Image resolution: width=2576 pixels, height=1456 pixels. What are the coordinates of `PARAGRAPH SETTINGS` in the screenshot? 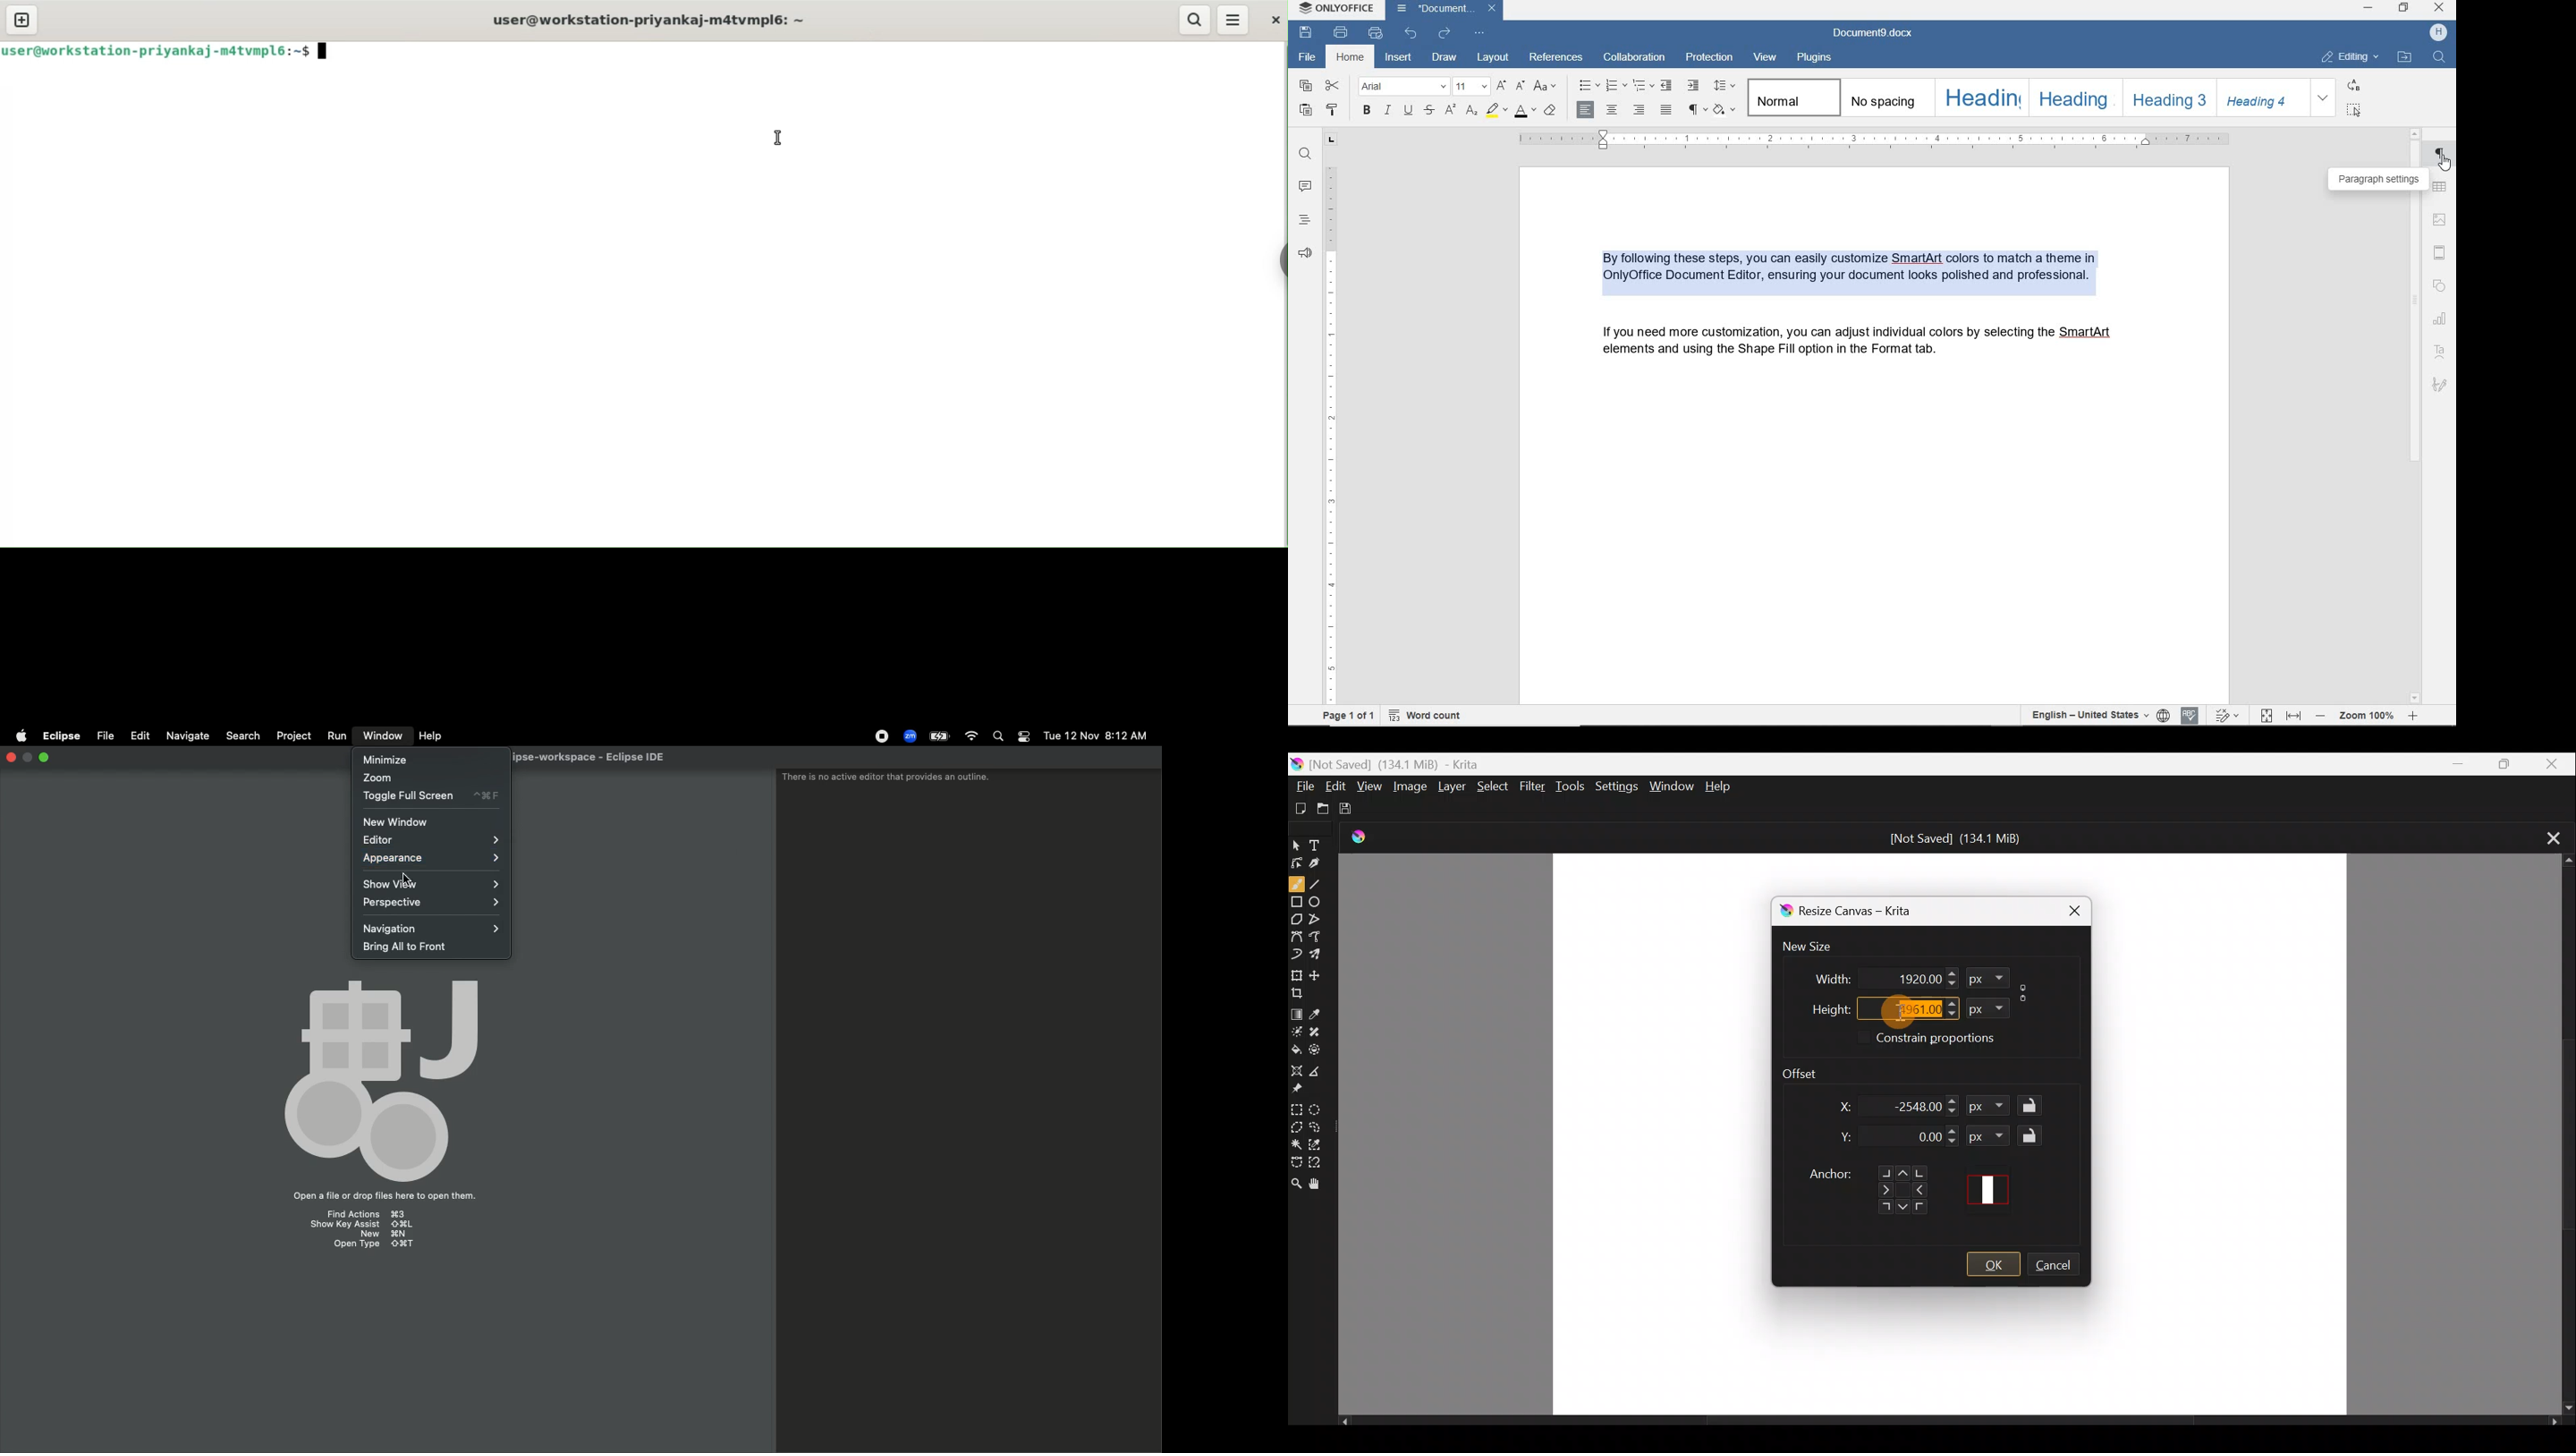 It's located at (2368, 181).